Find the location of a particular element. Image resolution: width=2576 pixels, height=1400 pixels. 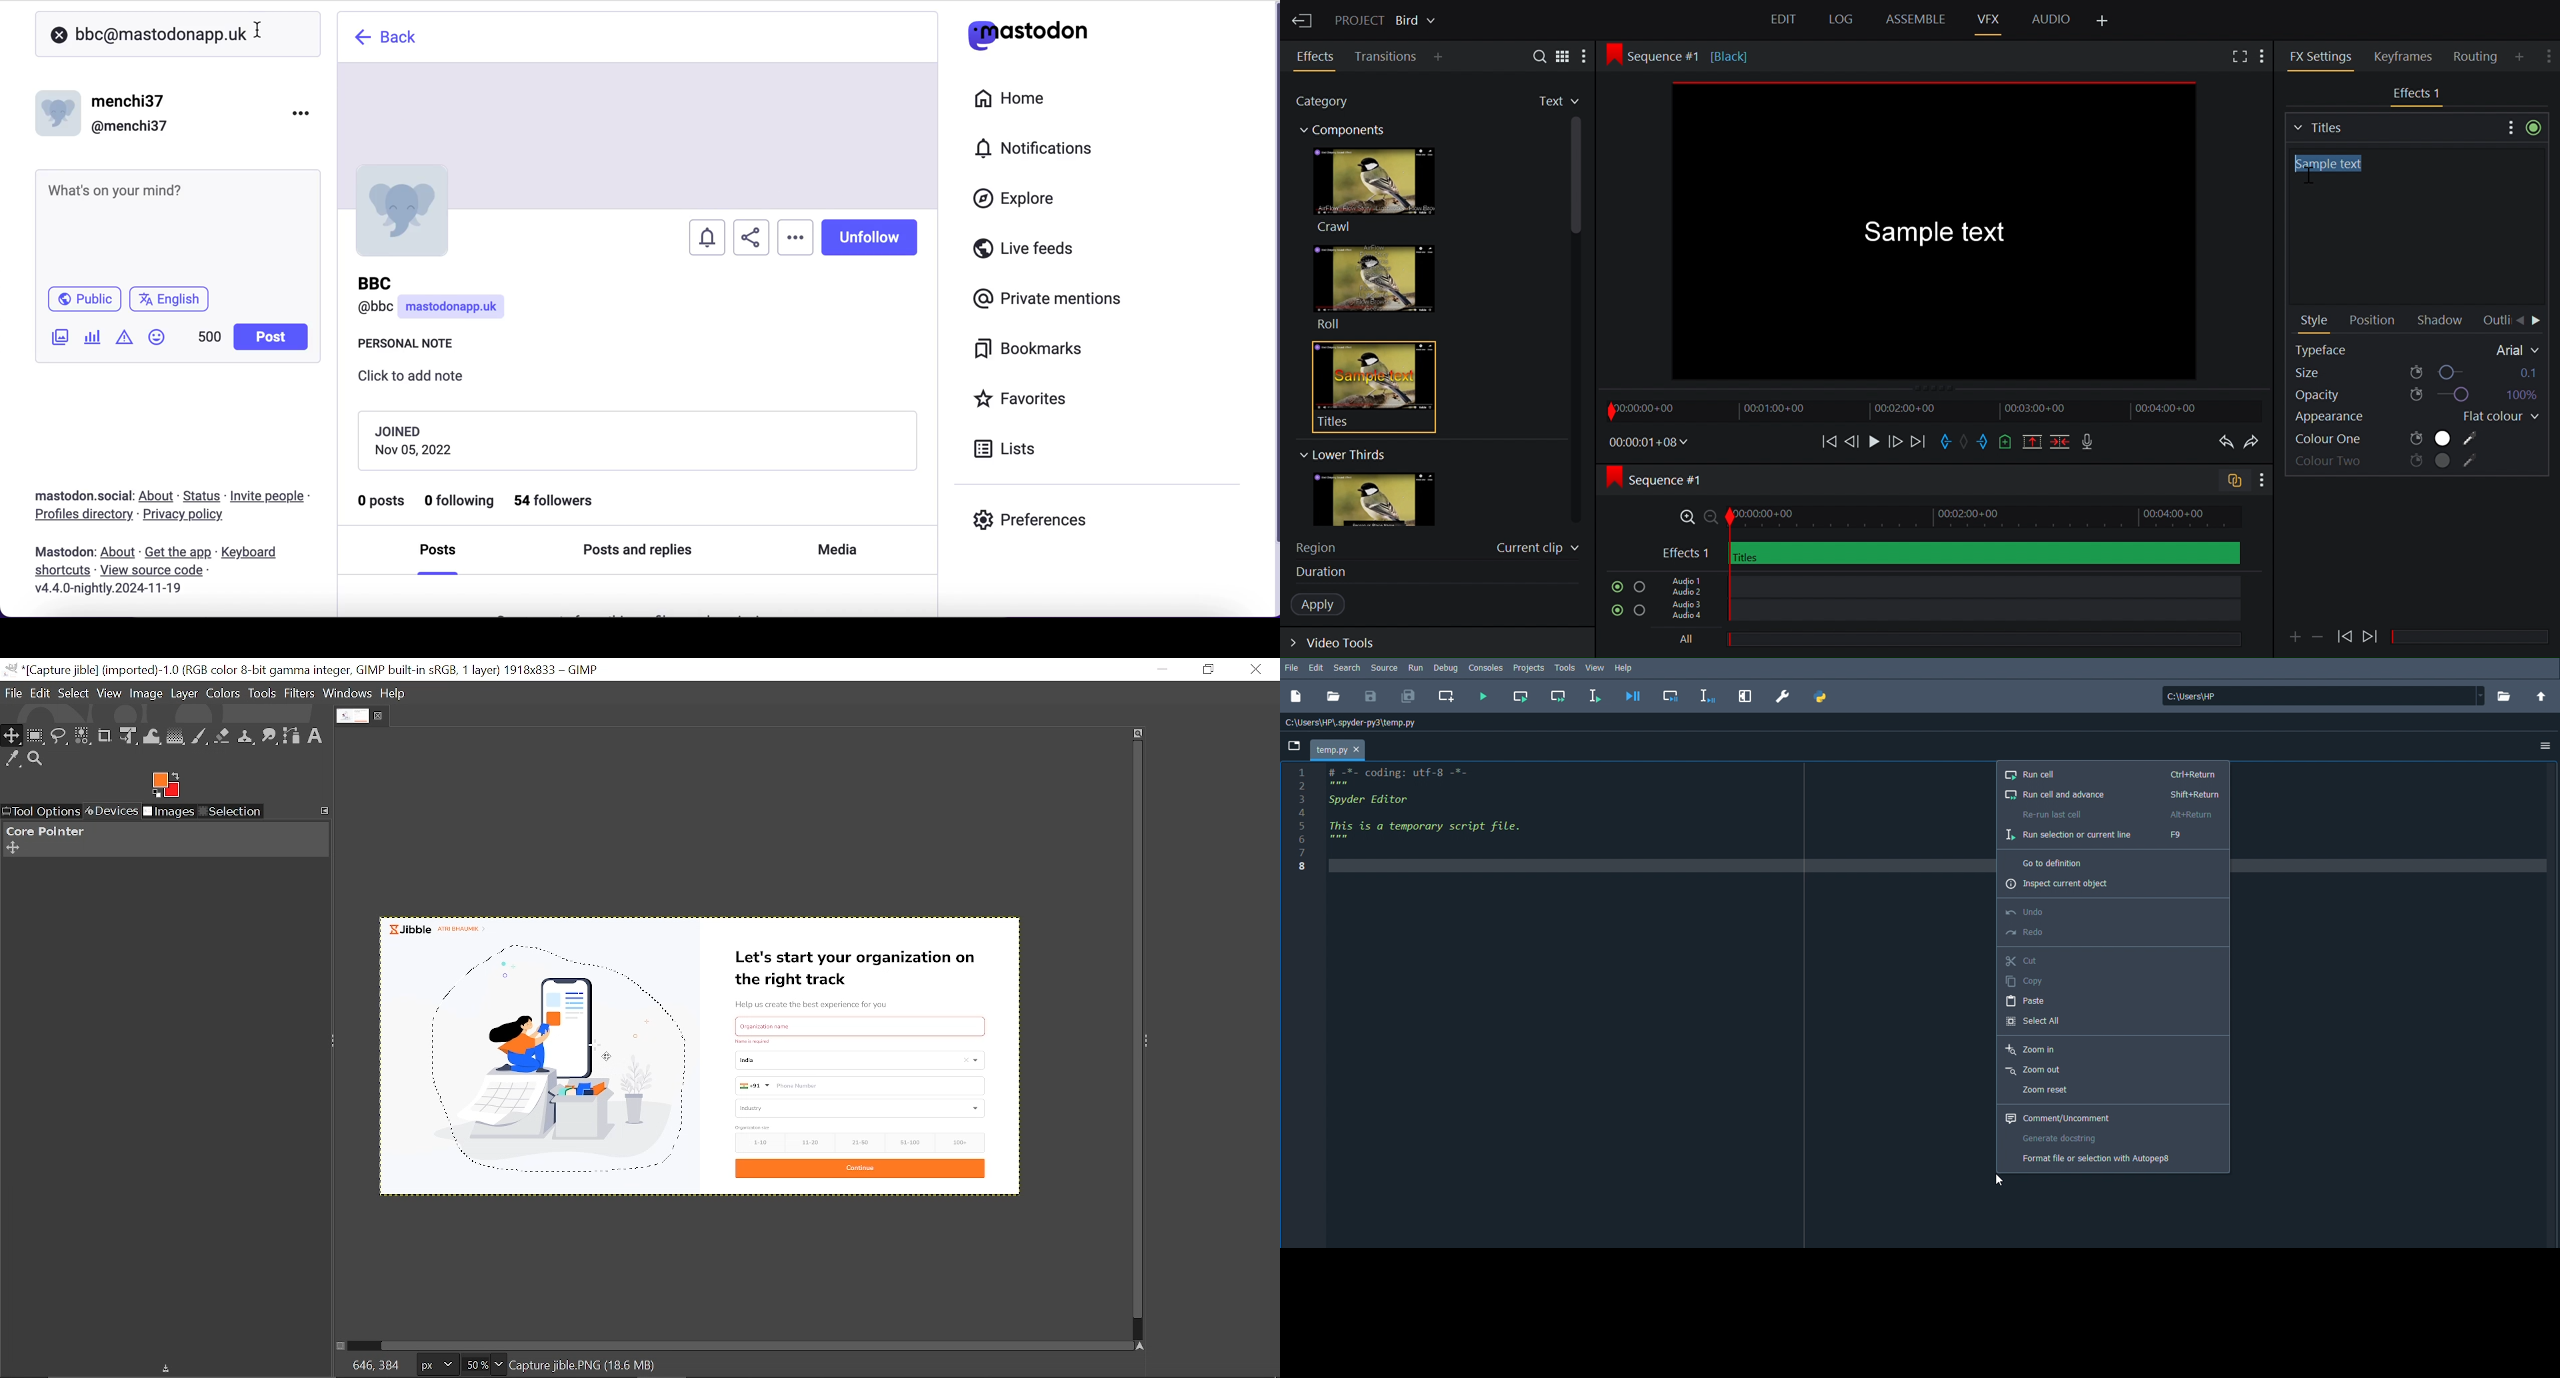

Change to parent directory is located at coordinates (2541, 696).